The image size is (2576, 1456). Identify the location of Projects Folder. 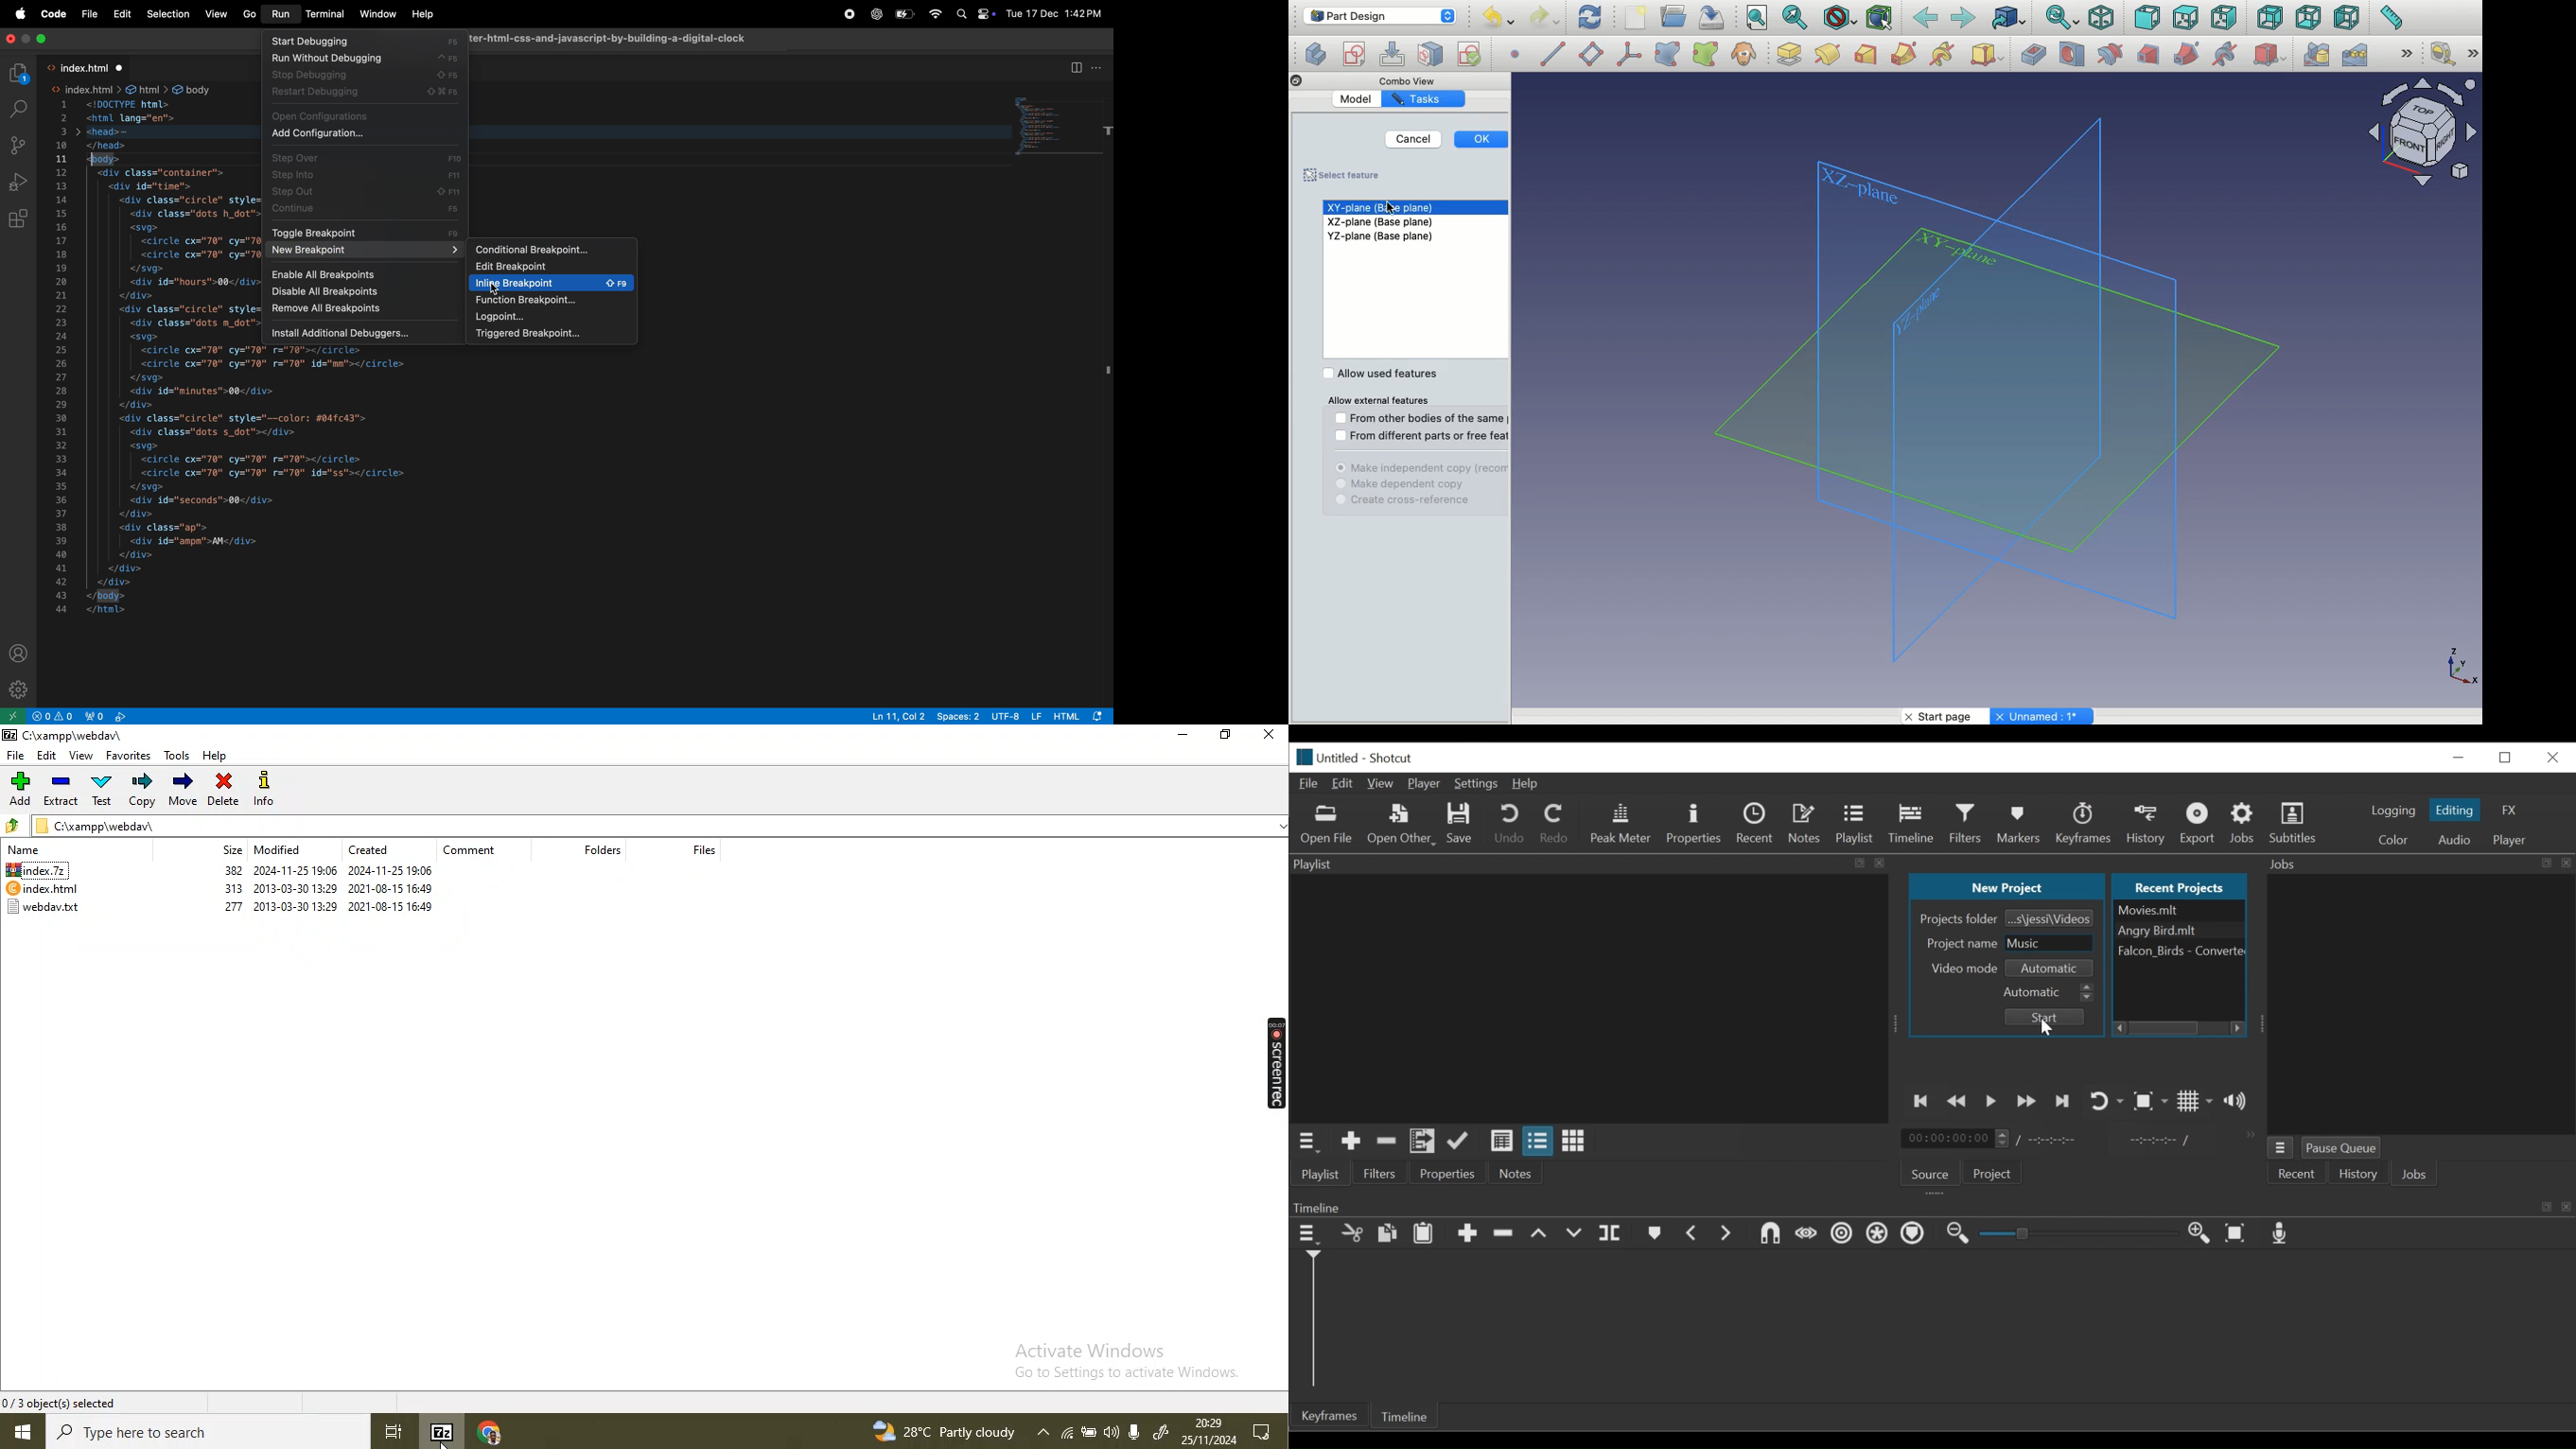
(1959, 920).